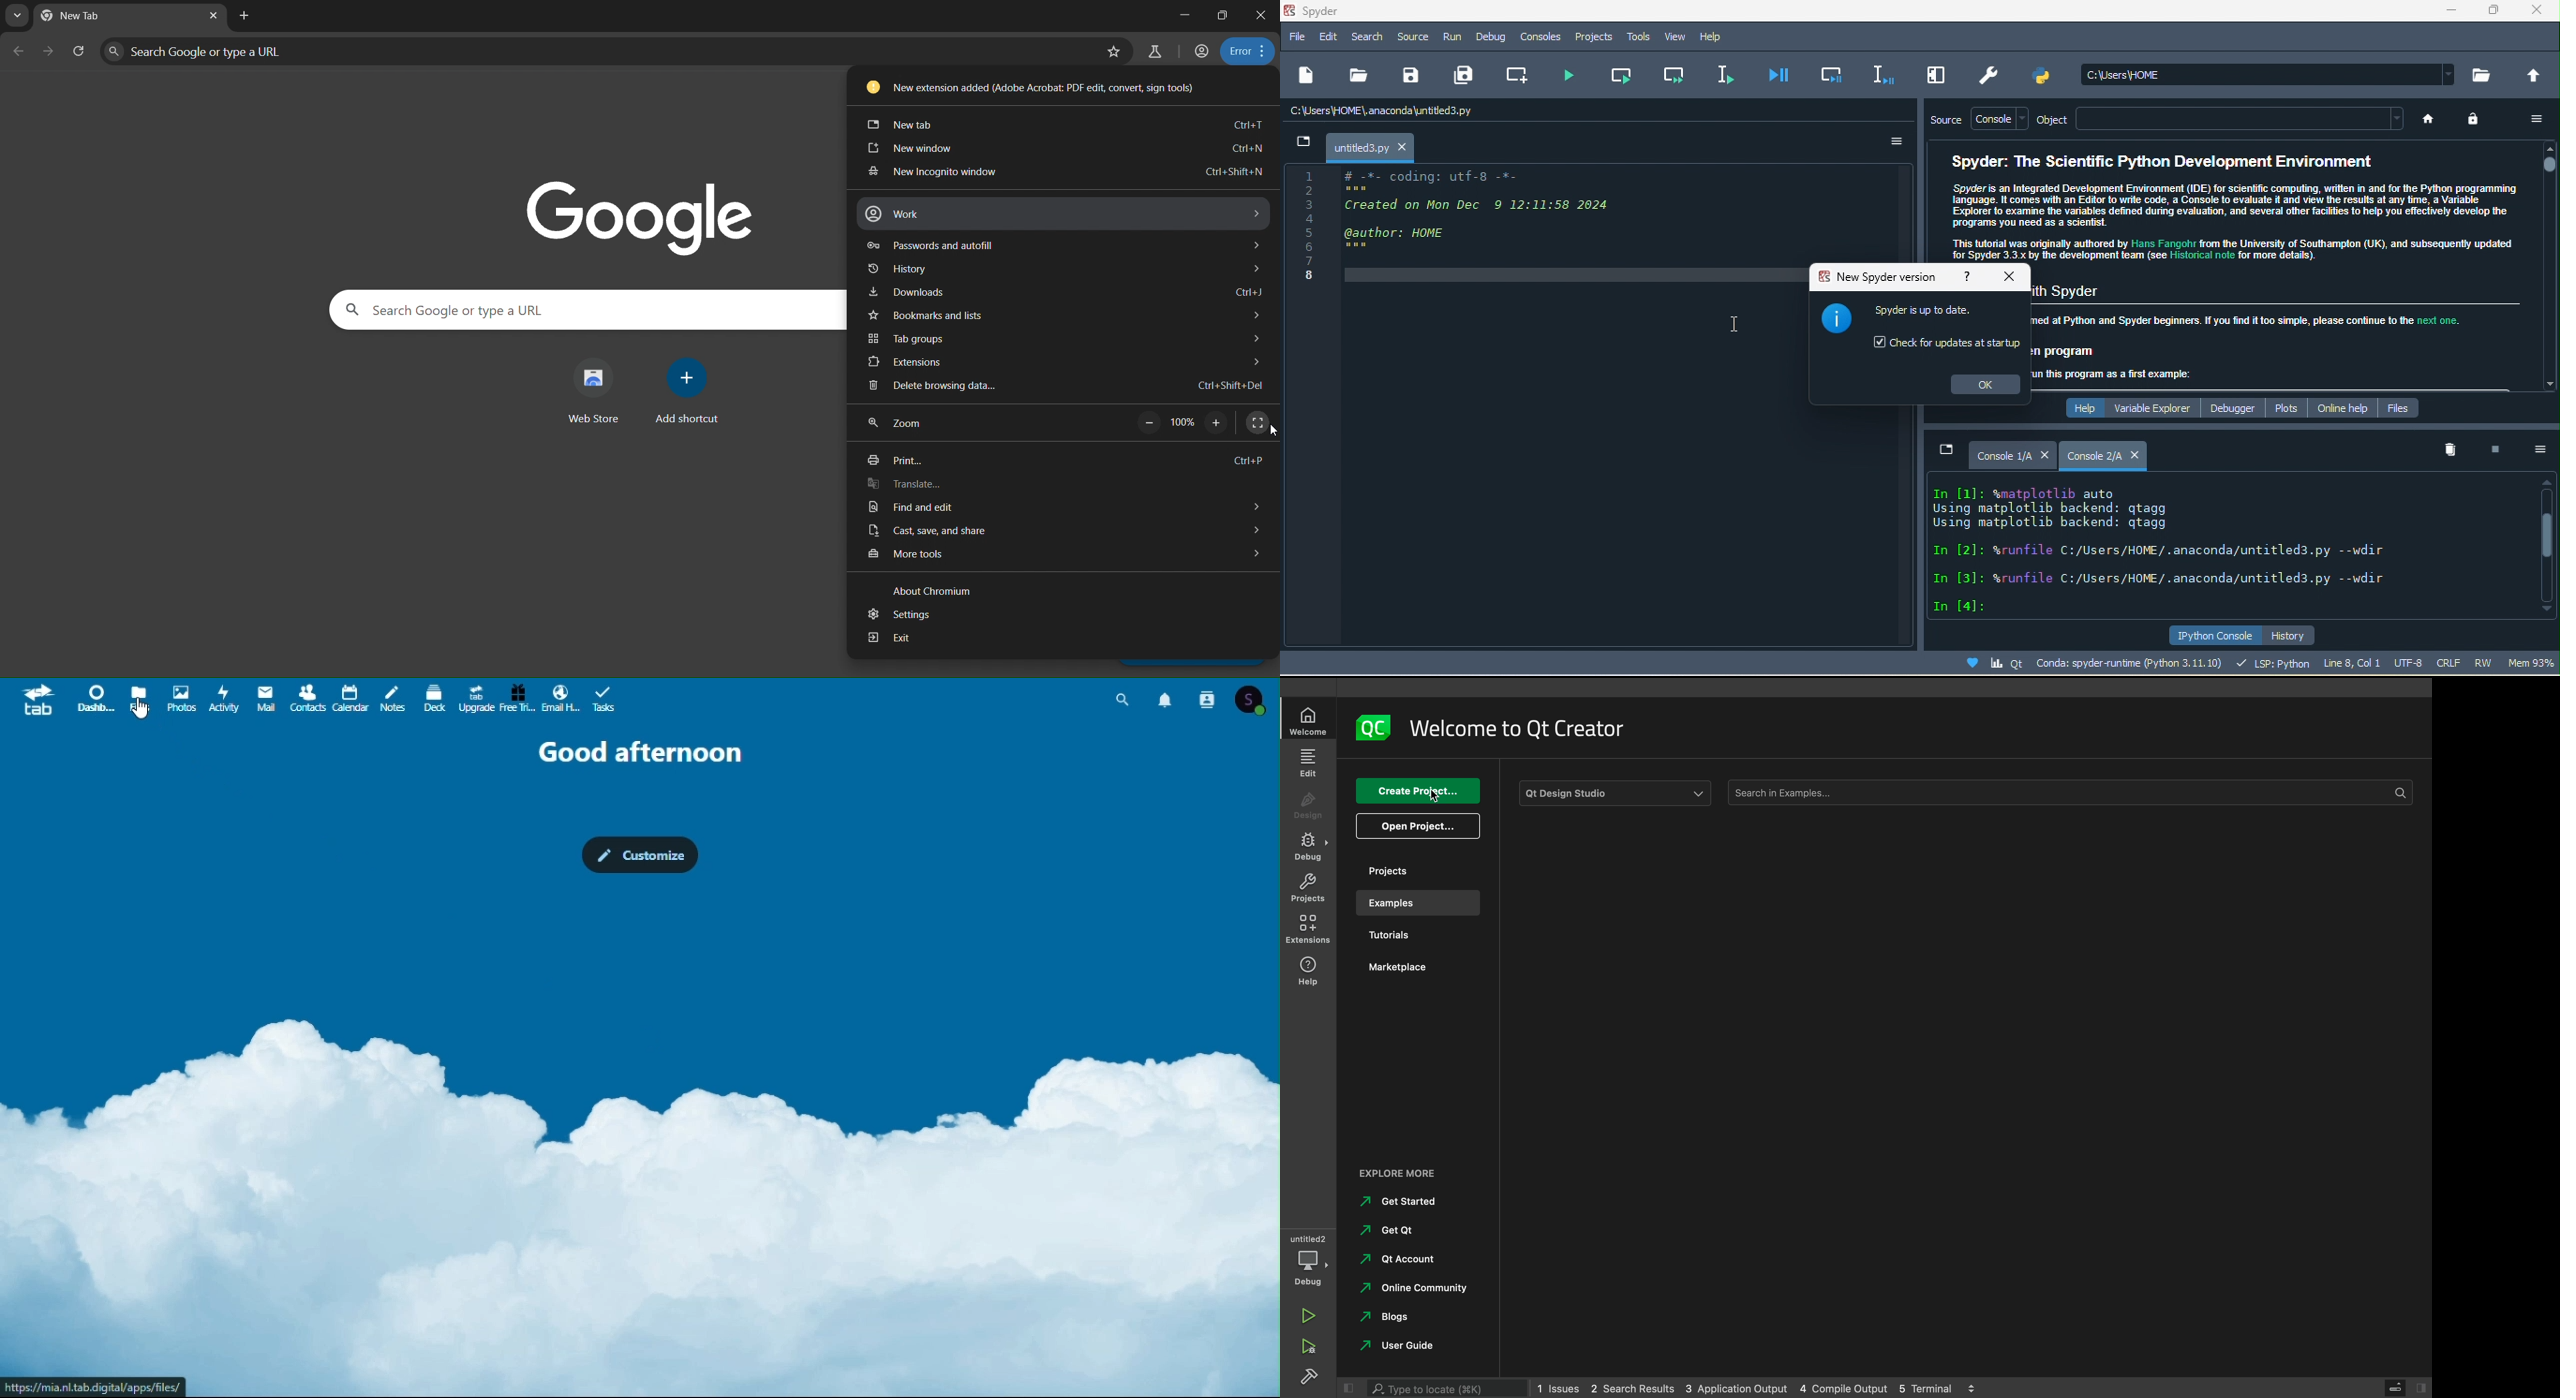  What do you see at coordinates (1526, 728) in the screenshot?
I see `welcome to qt creator` at bounding box center [1526, 728].